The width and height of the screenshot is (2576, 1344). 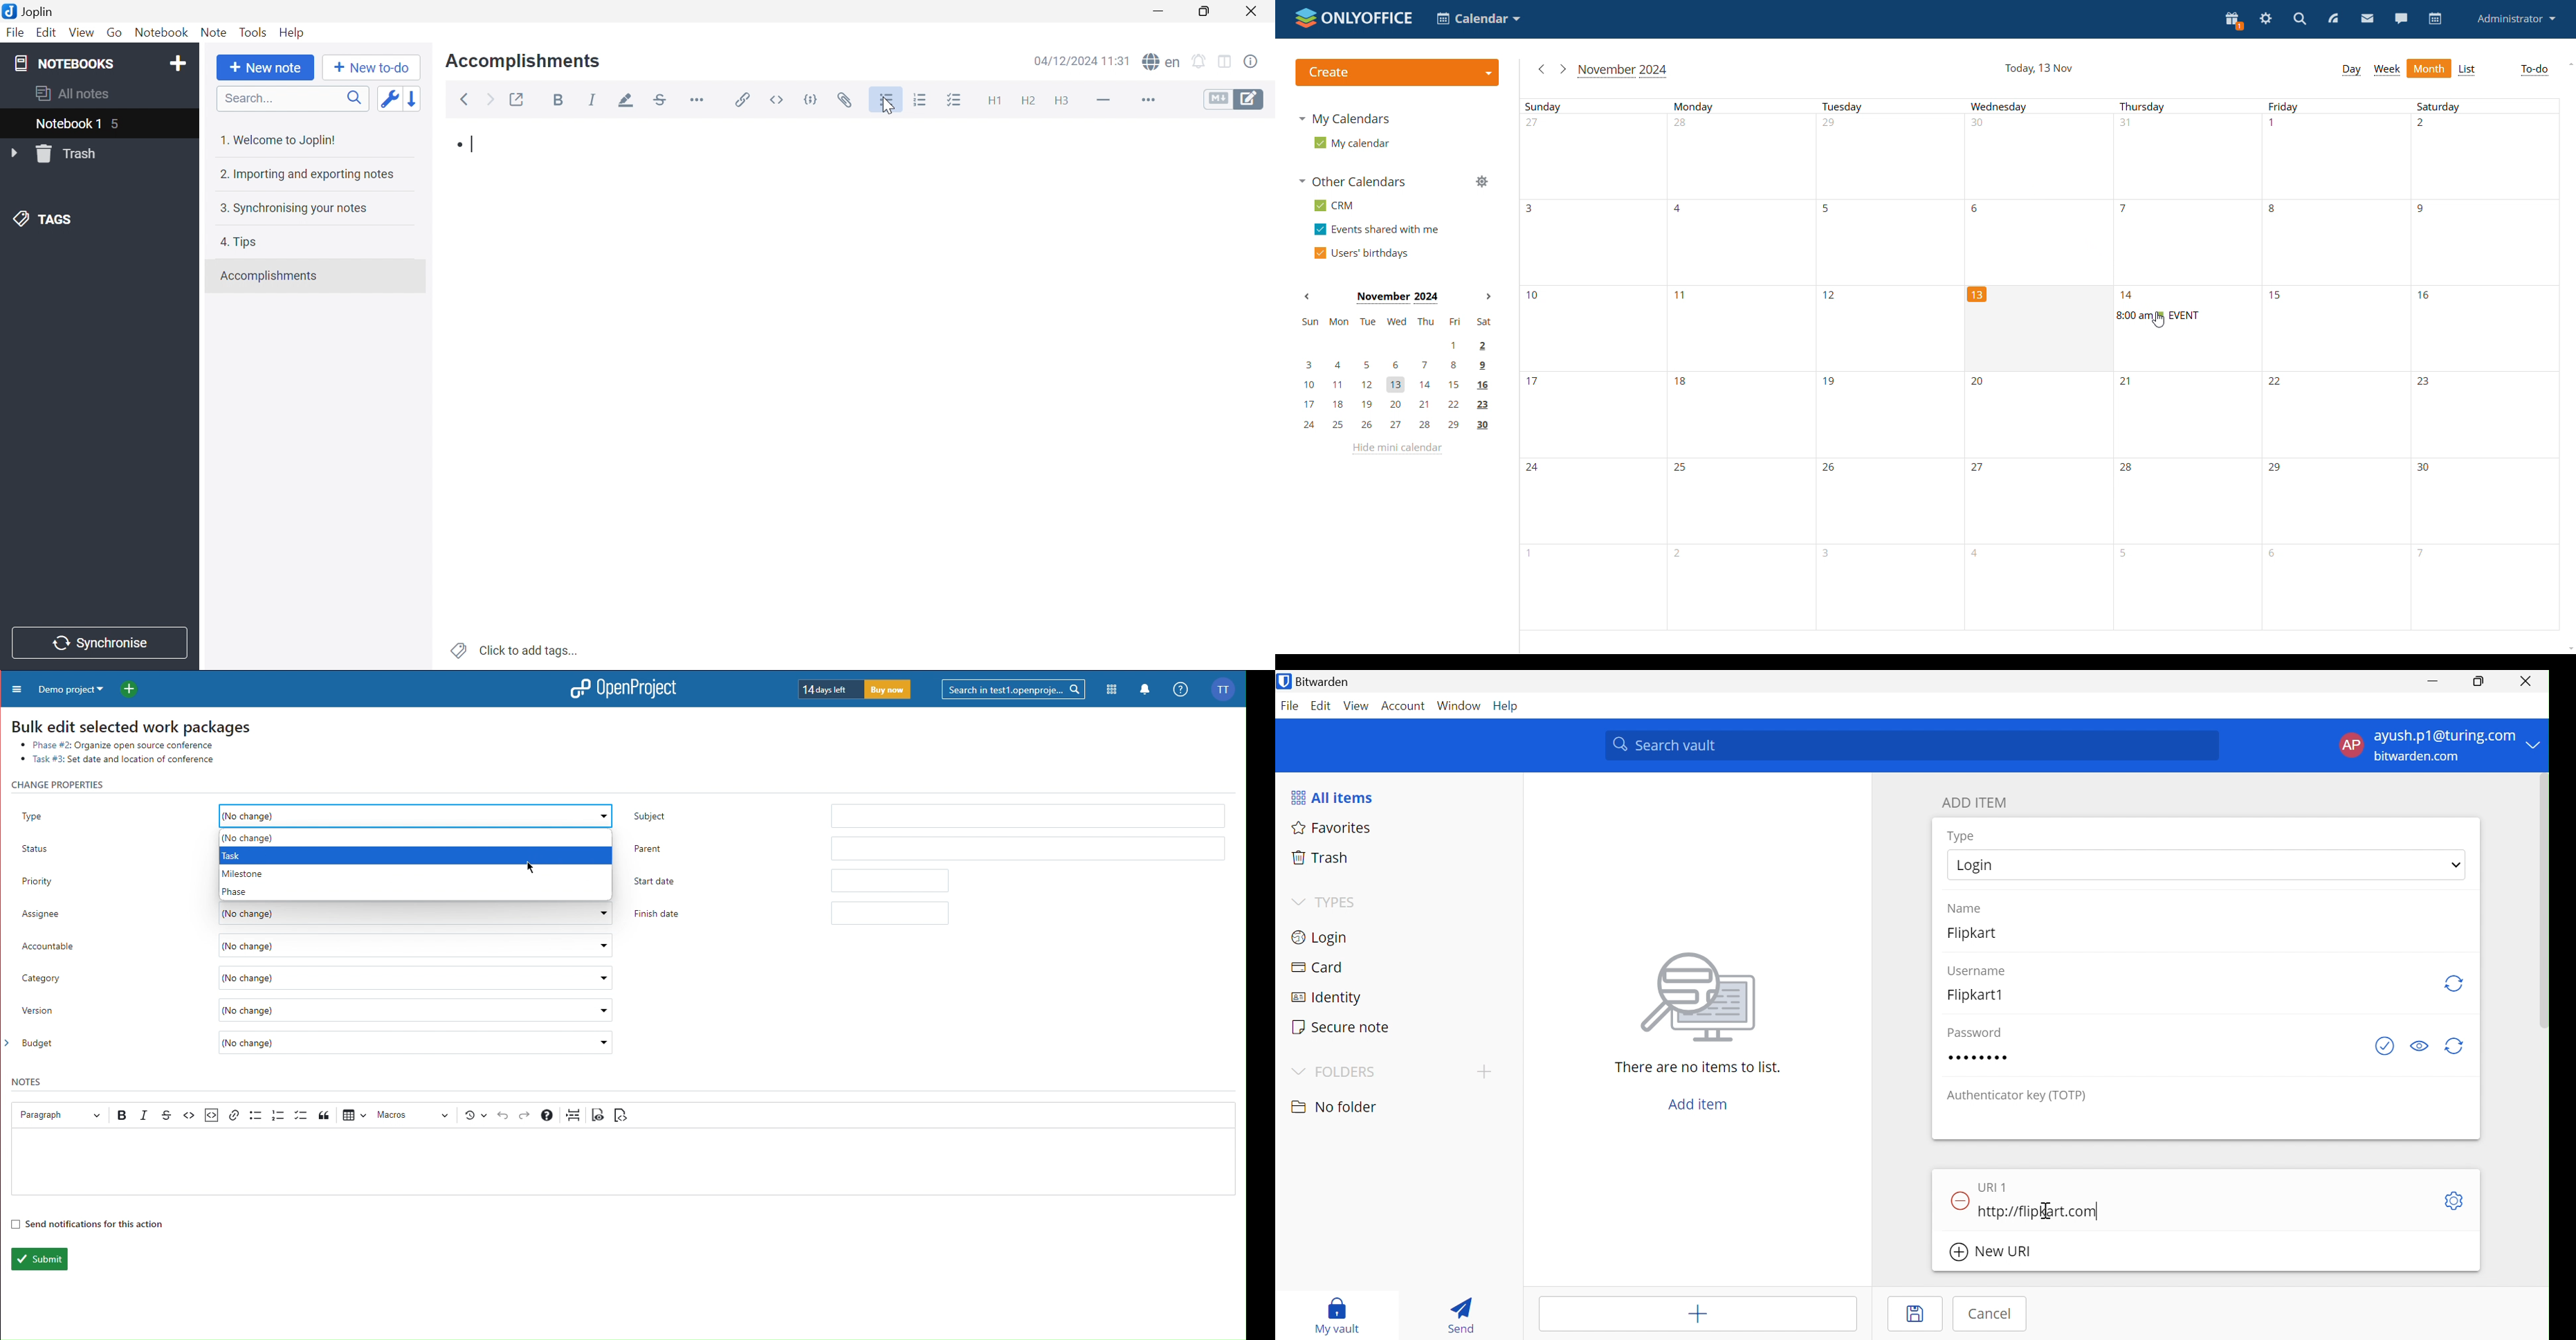 I want to click on Reverse sort order, so click(x=413, y=98).